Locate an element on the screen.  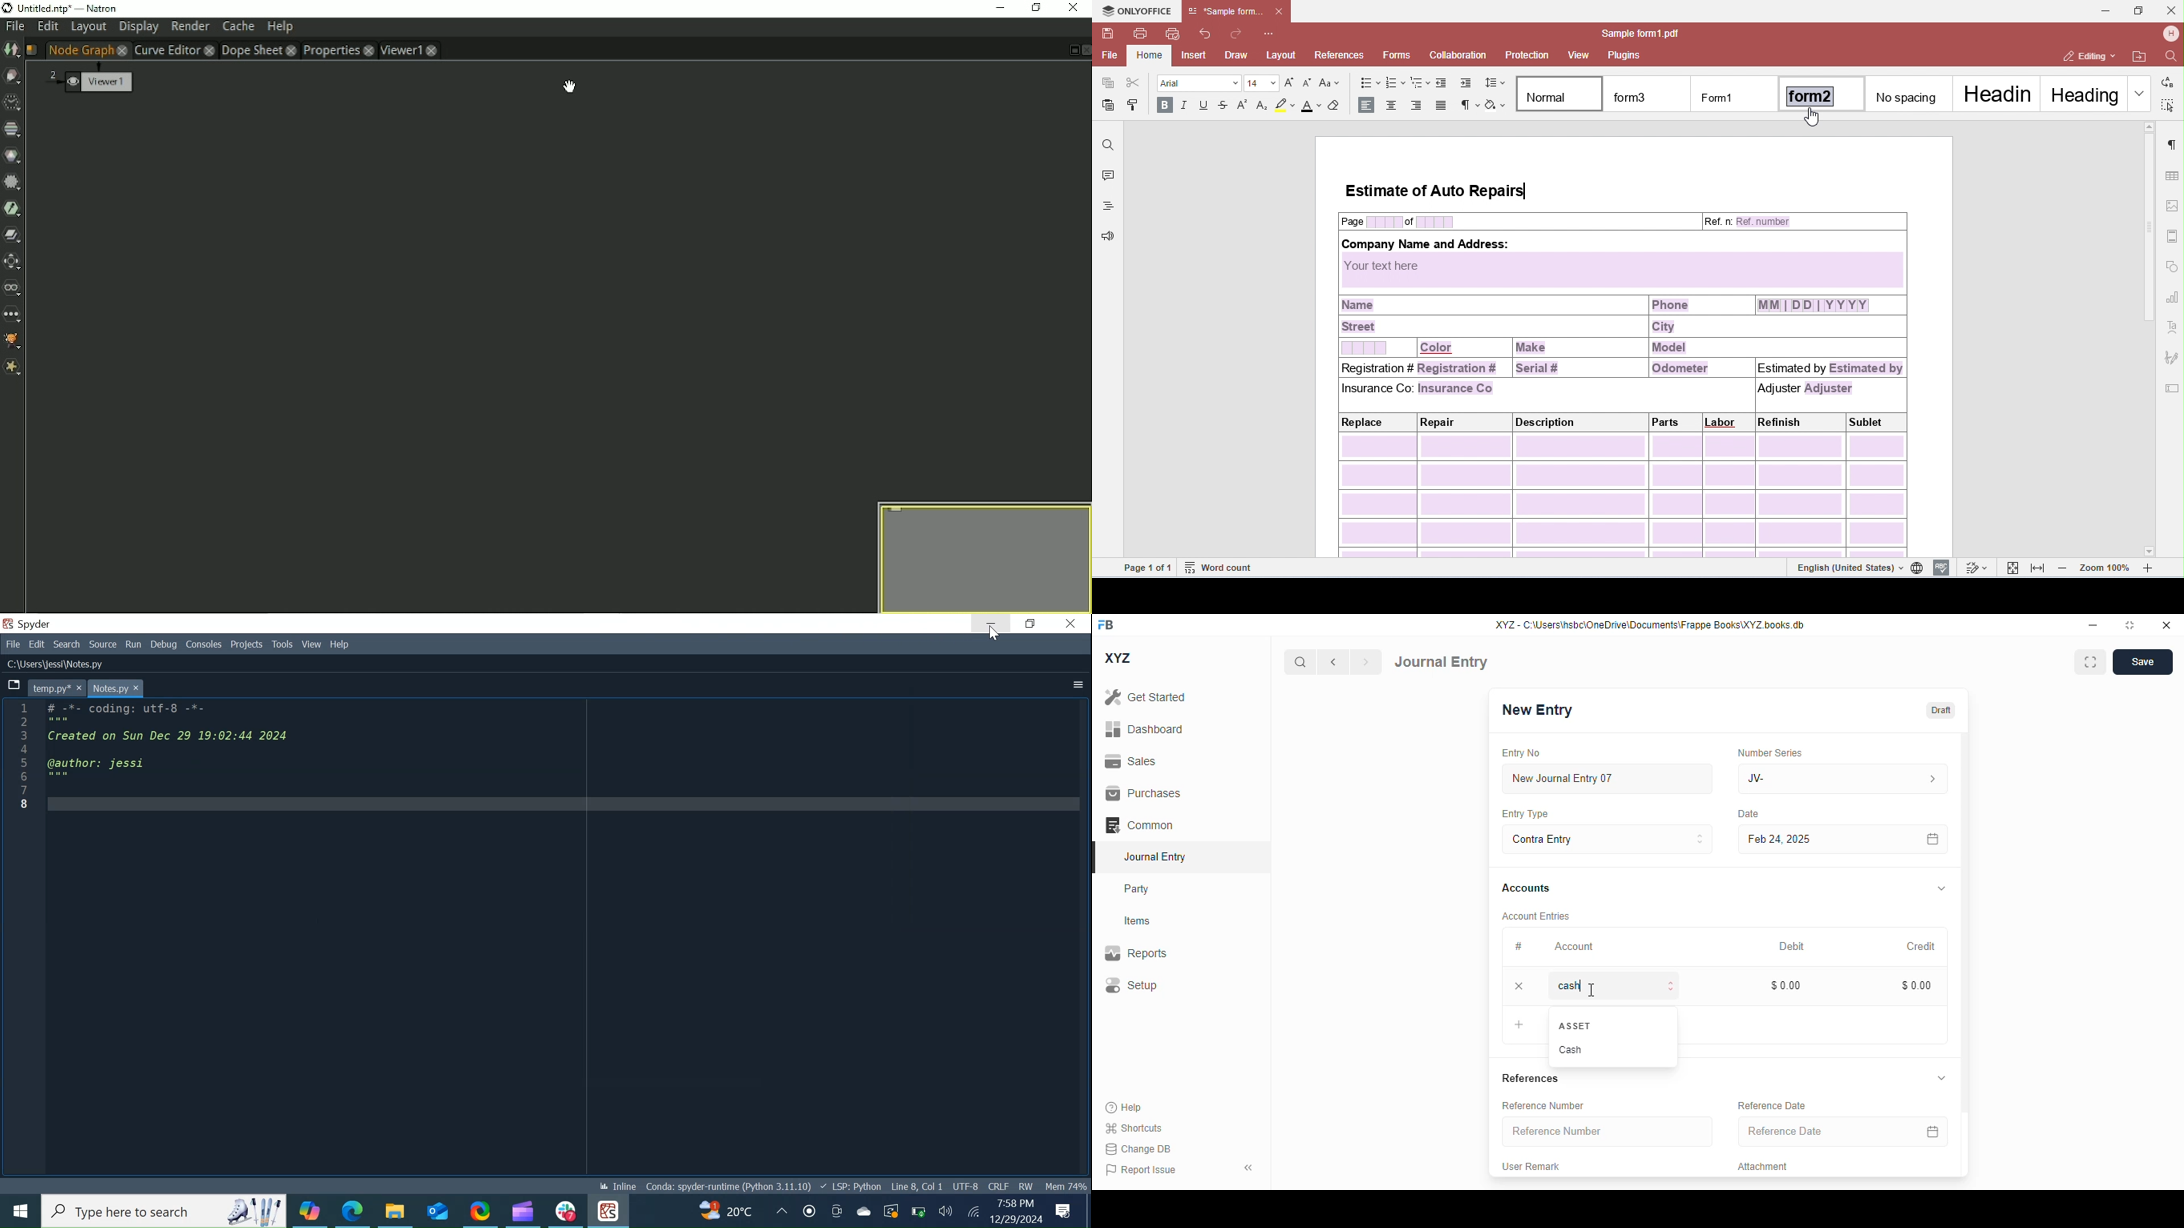
Browse Tabs is located at coordinates (14, 685).